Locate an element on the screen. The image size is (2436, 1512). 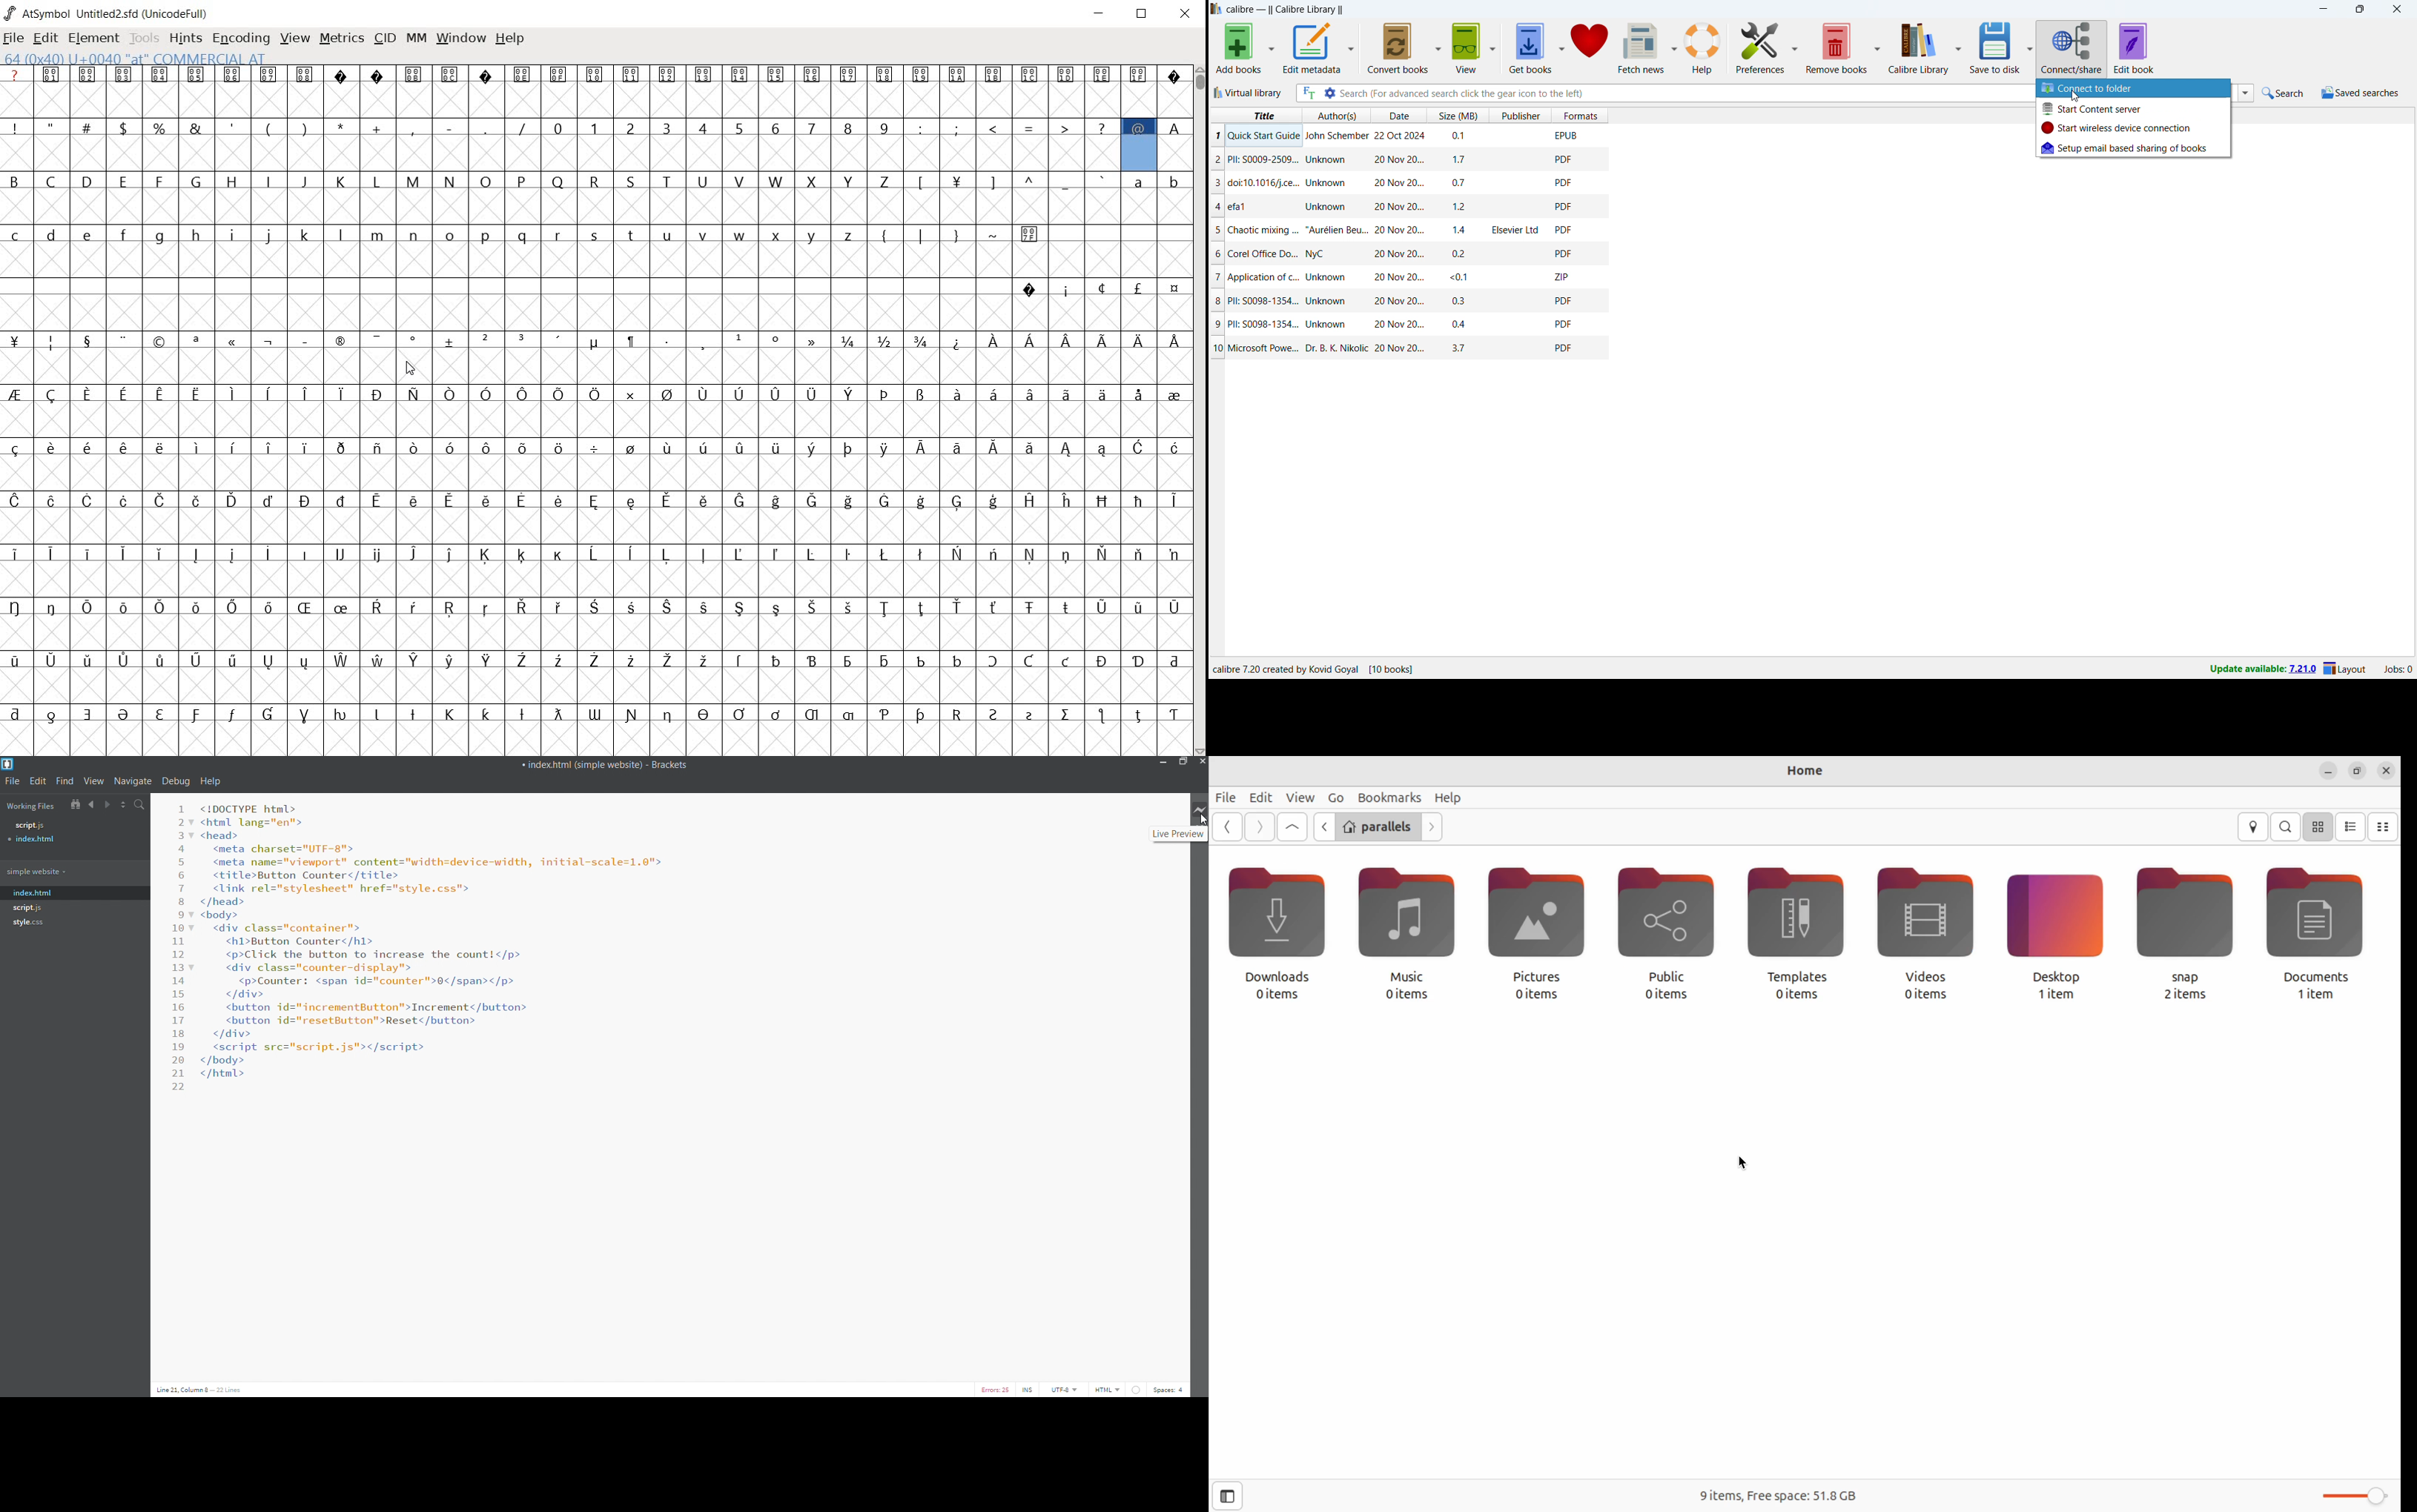
« indexhtml (simple website) - Brackets is located at coordinates (624, 765).